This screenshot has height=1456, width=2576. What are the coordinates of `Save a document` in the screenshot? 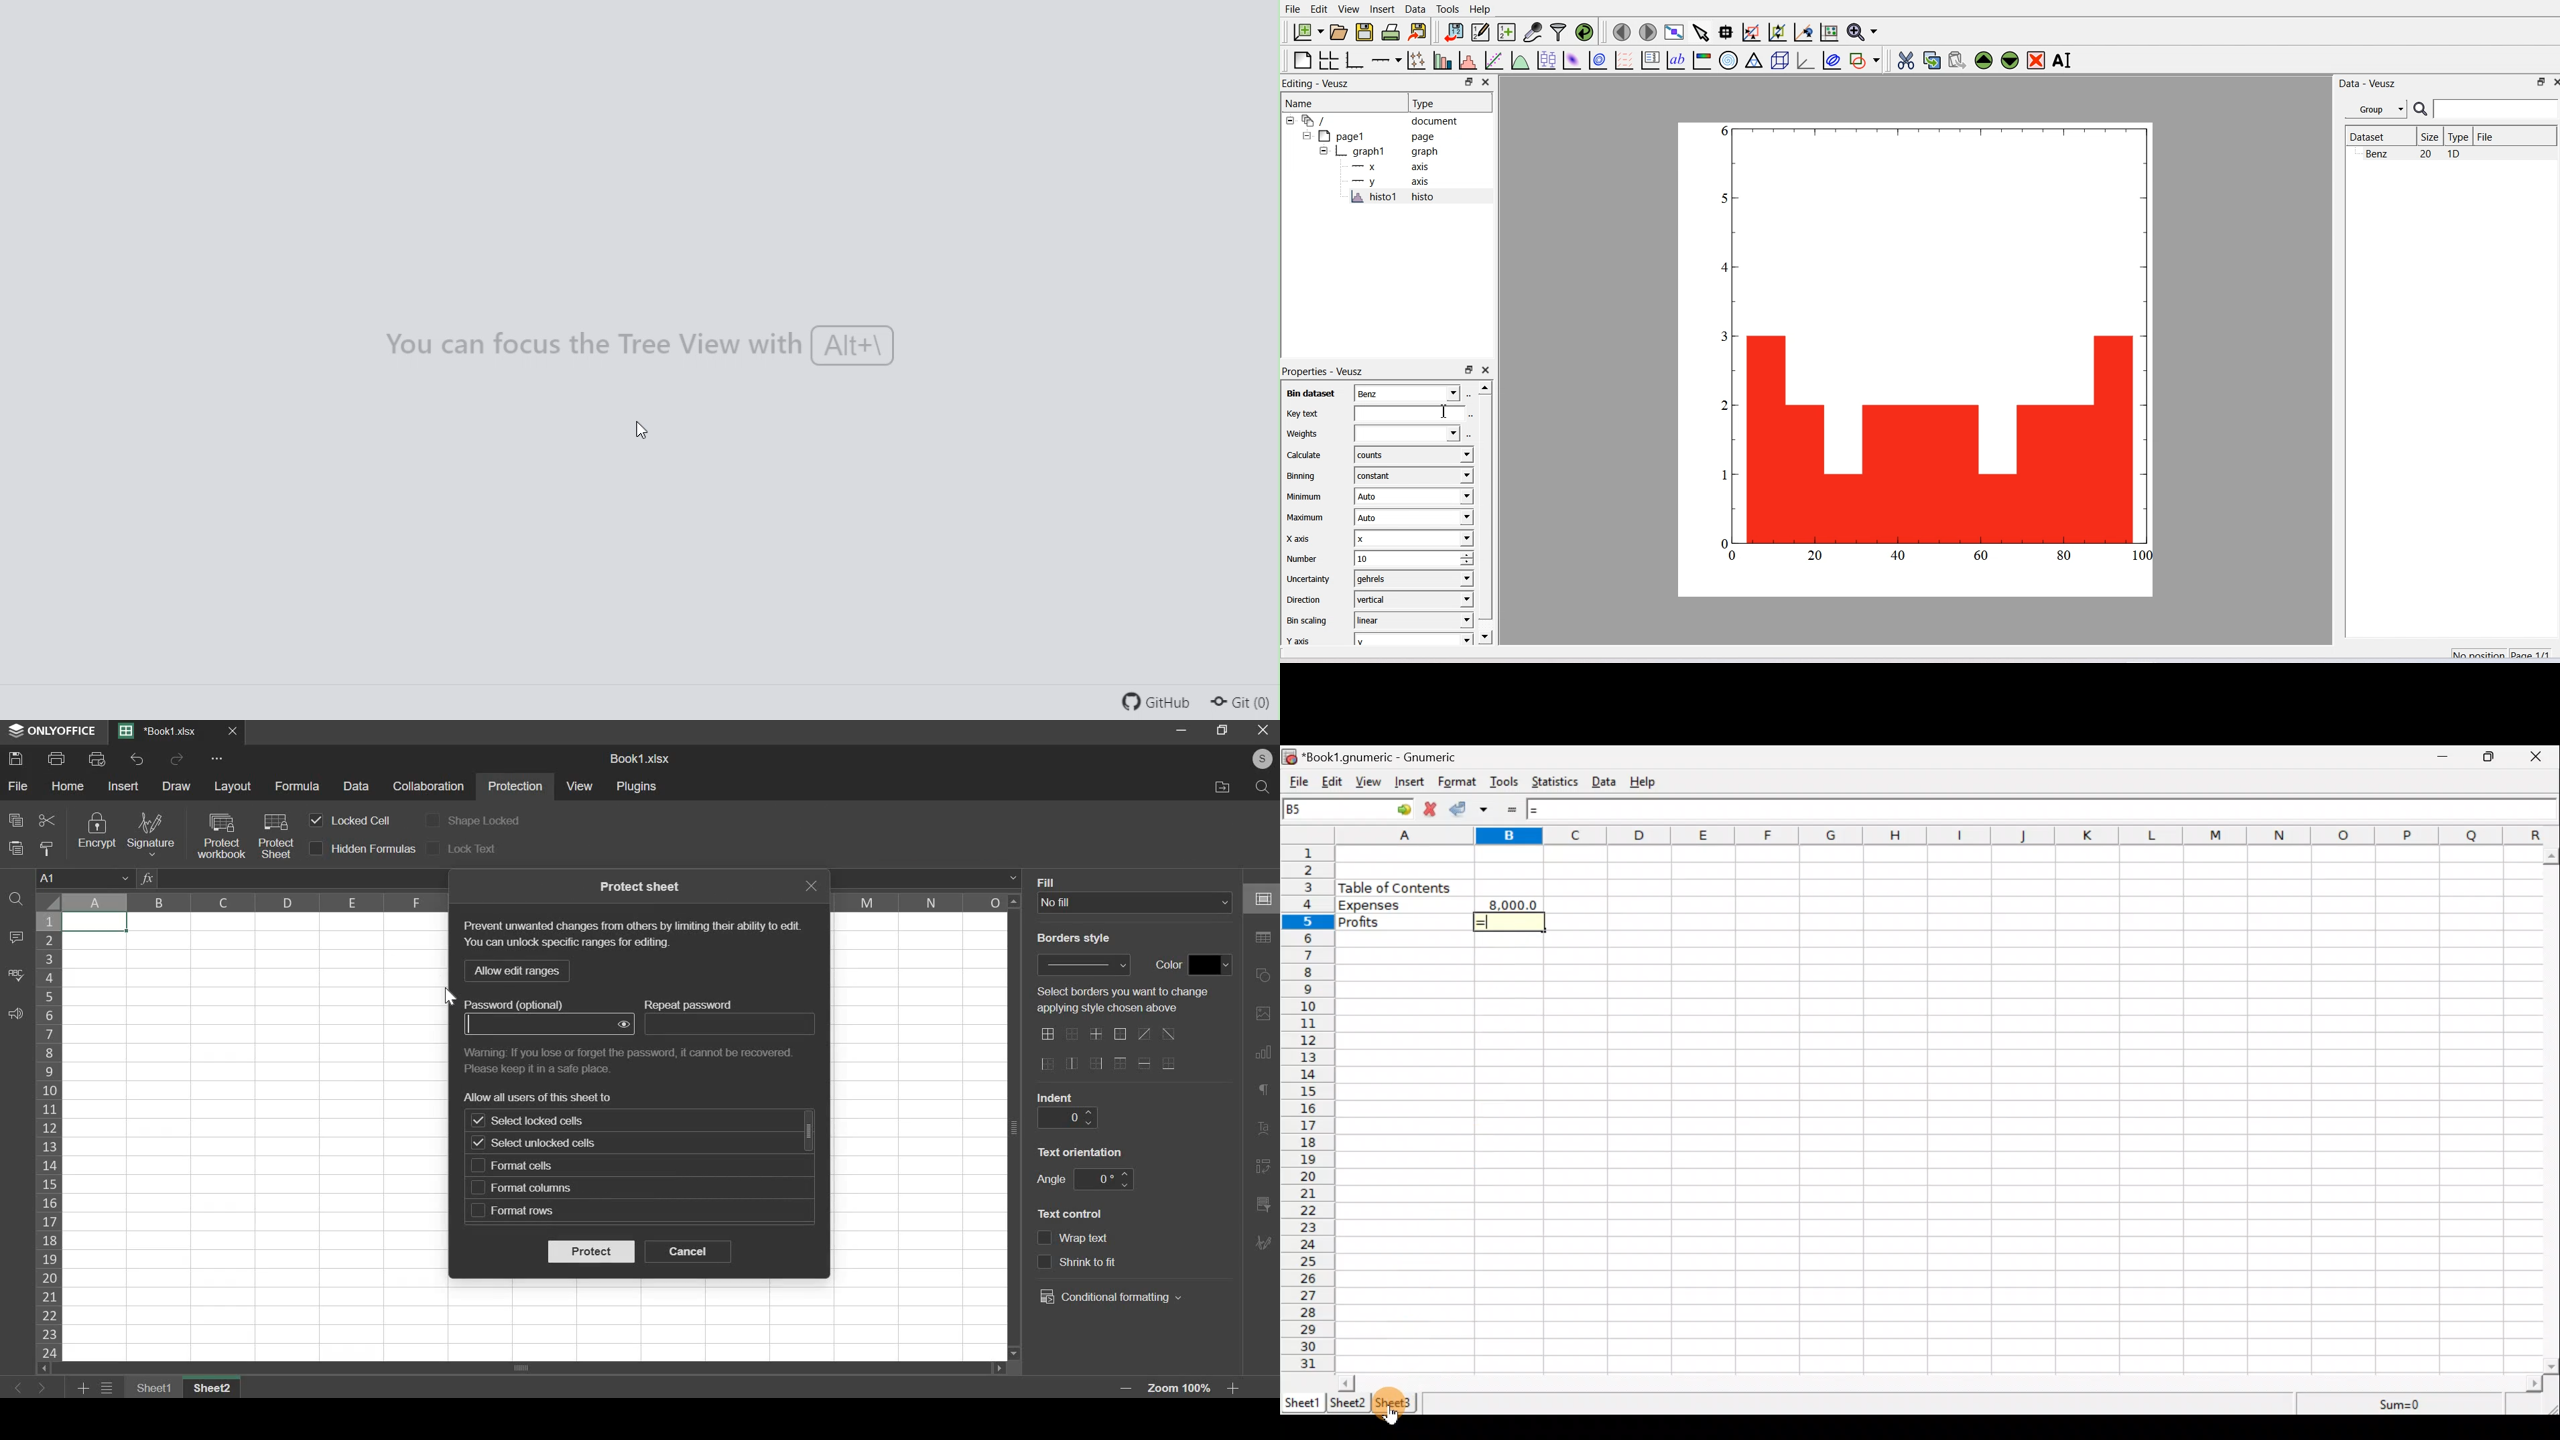 It's located at (1365, 32).